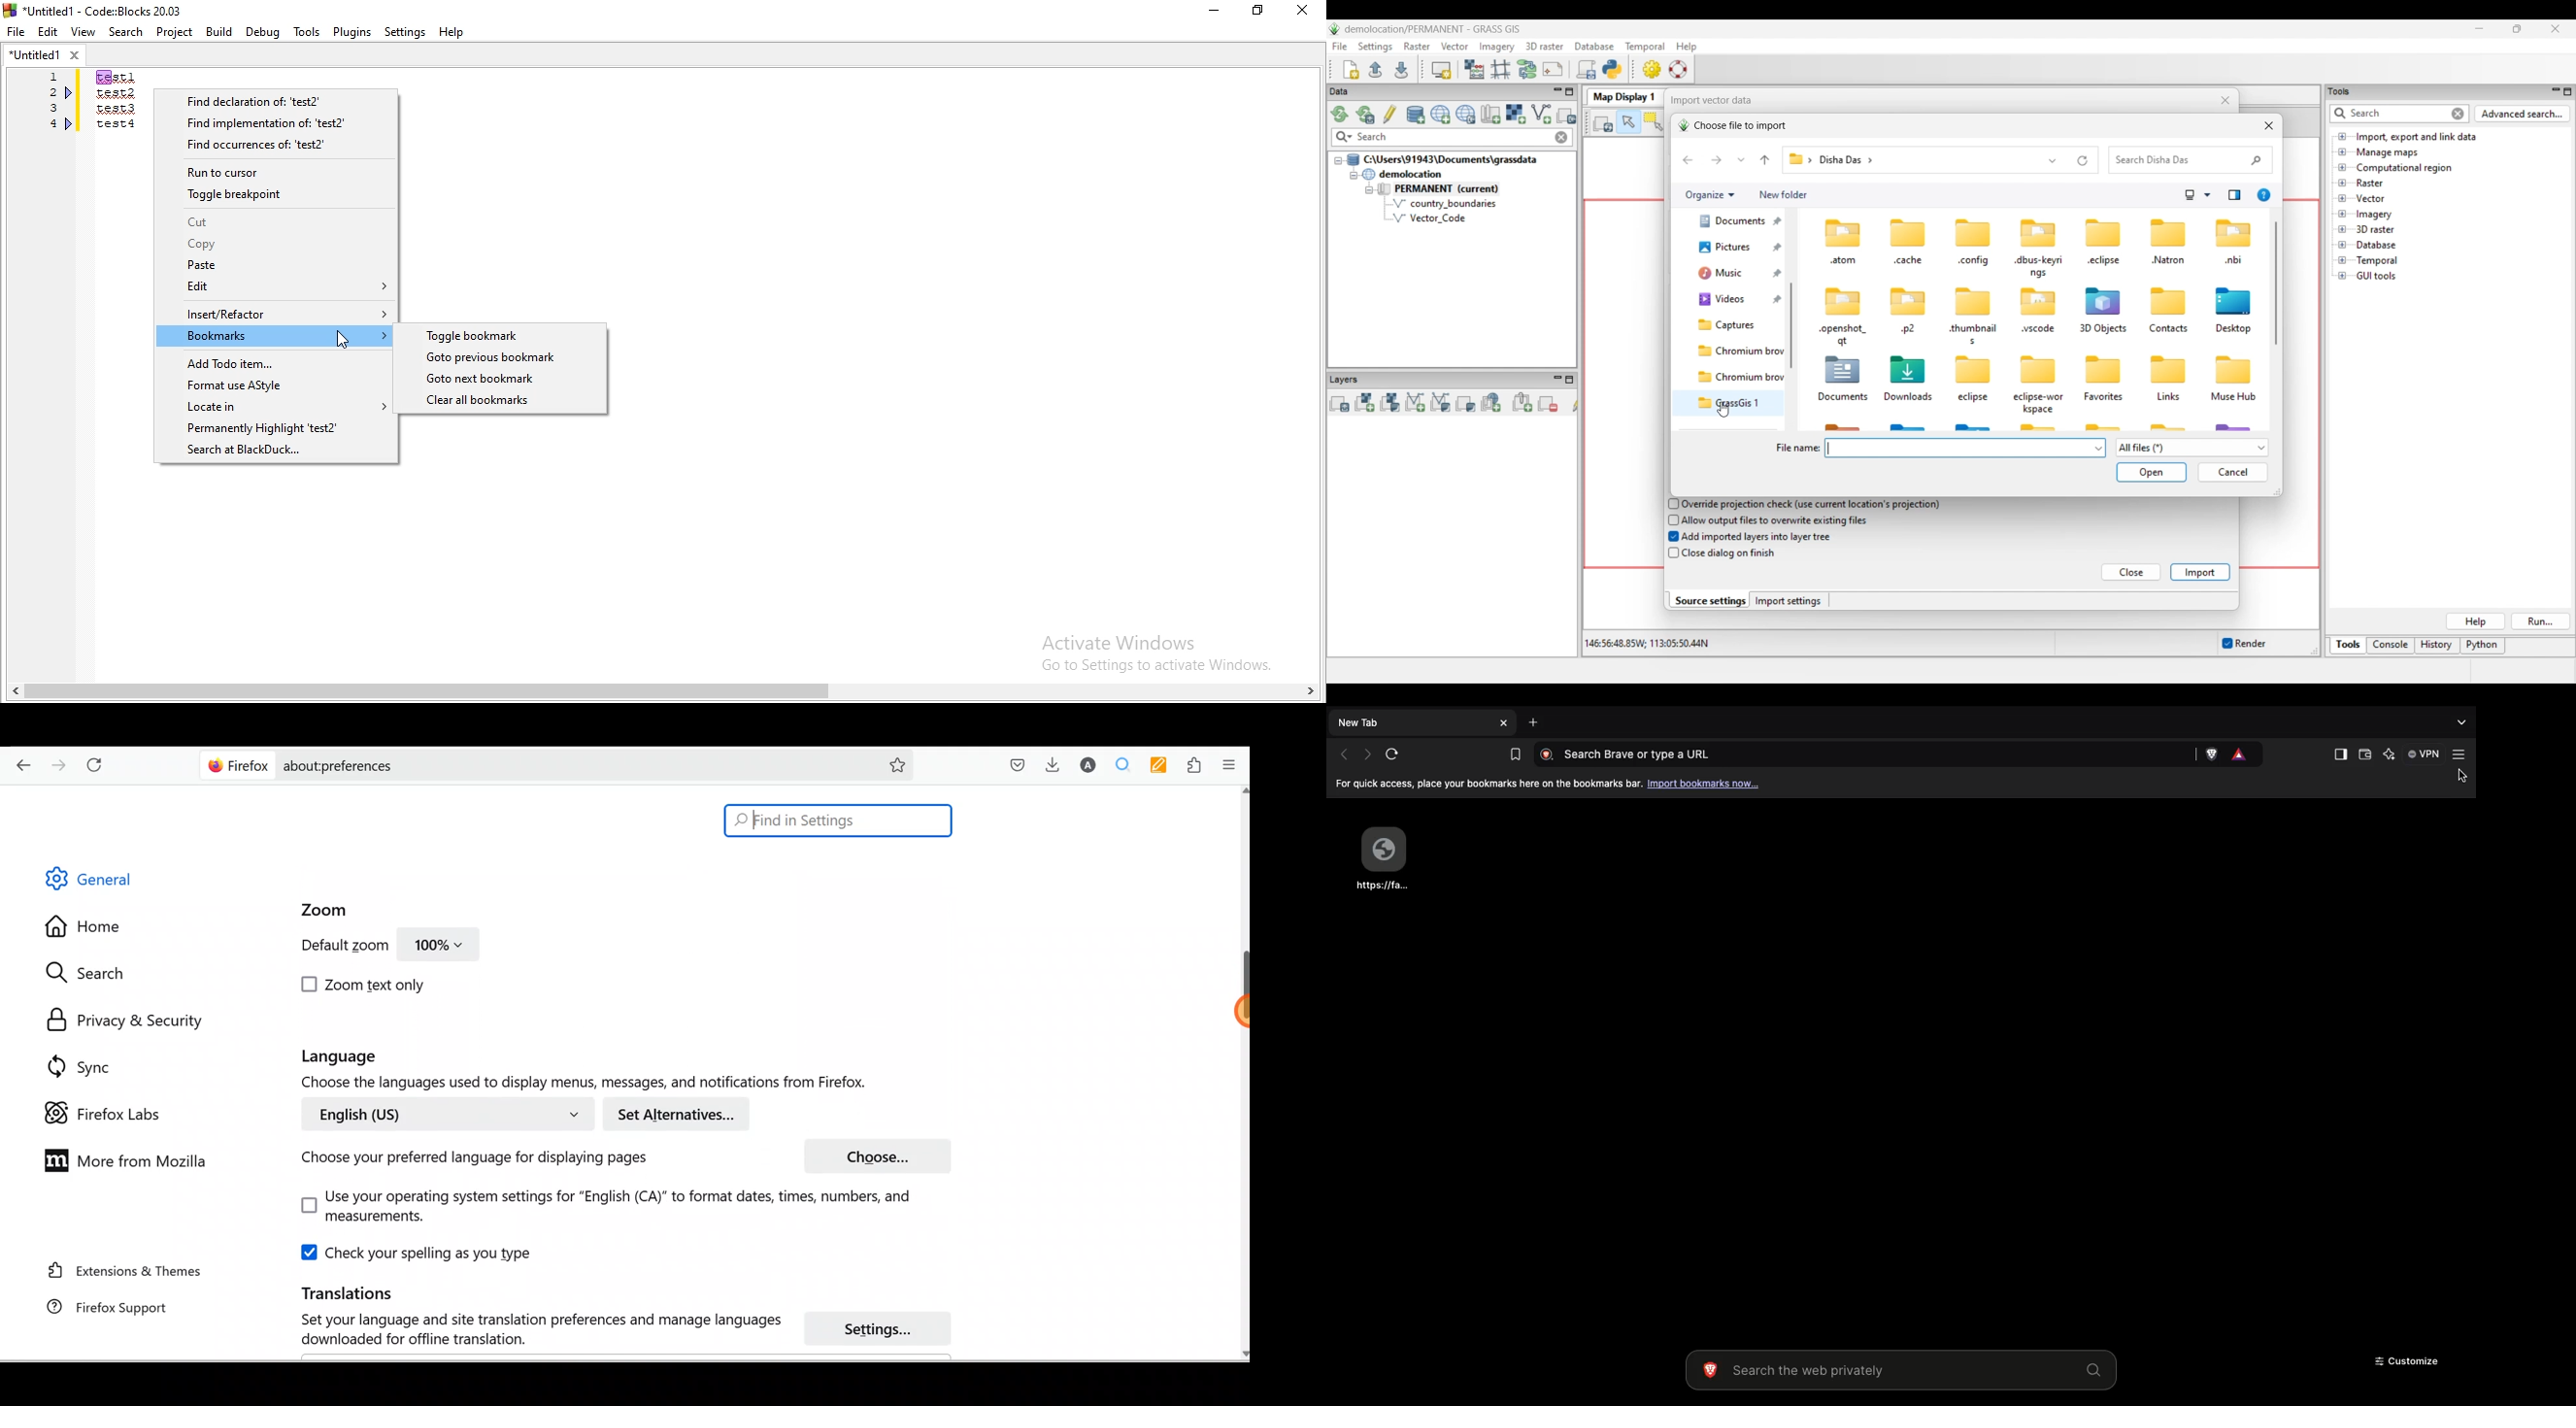 Image resolution: width=2576 pixels, height=1428 pixels. Describe the element at coordinates (273, 385) in the screenshot. I see `Format use AStyle` at that location.